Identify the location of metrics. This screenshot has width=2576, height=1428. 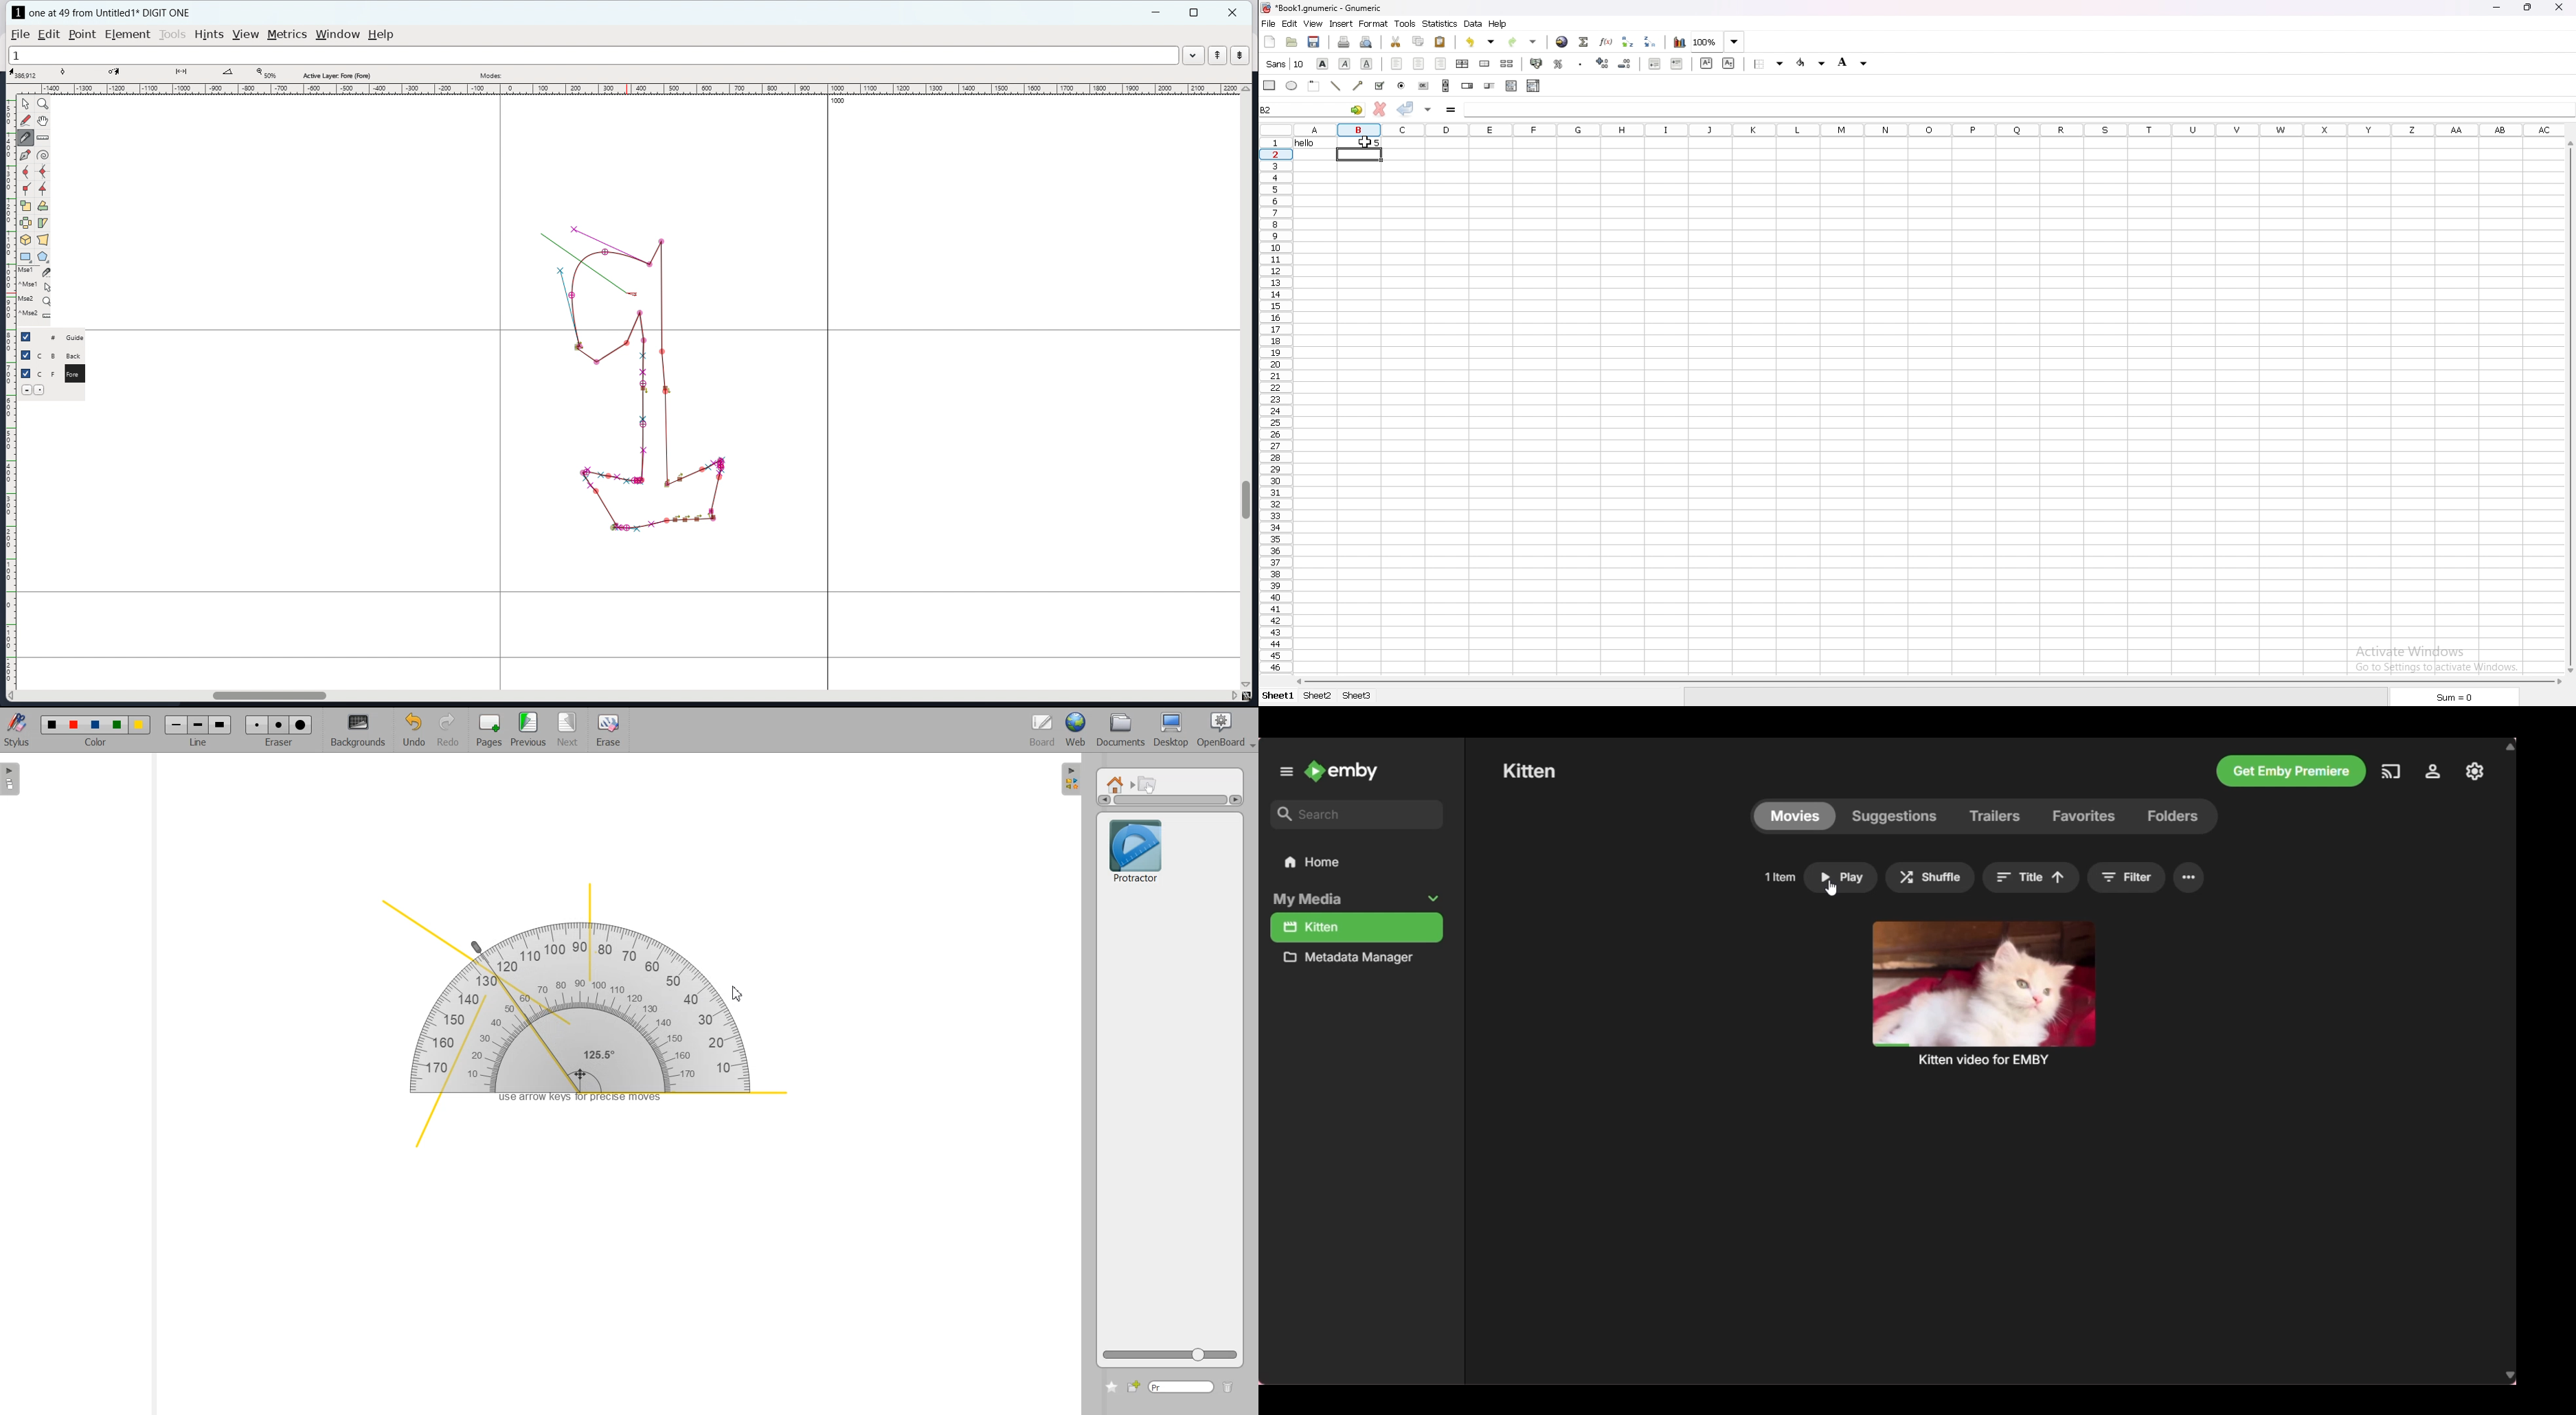
(287, 35).